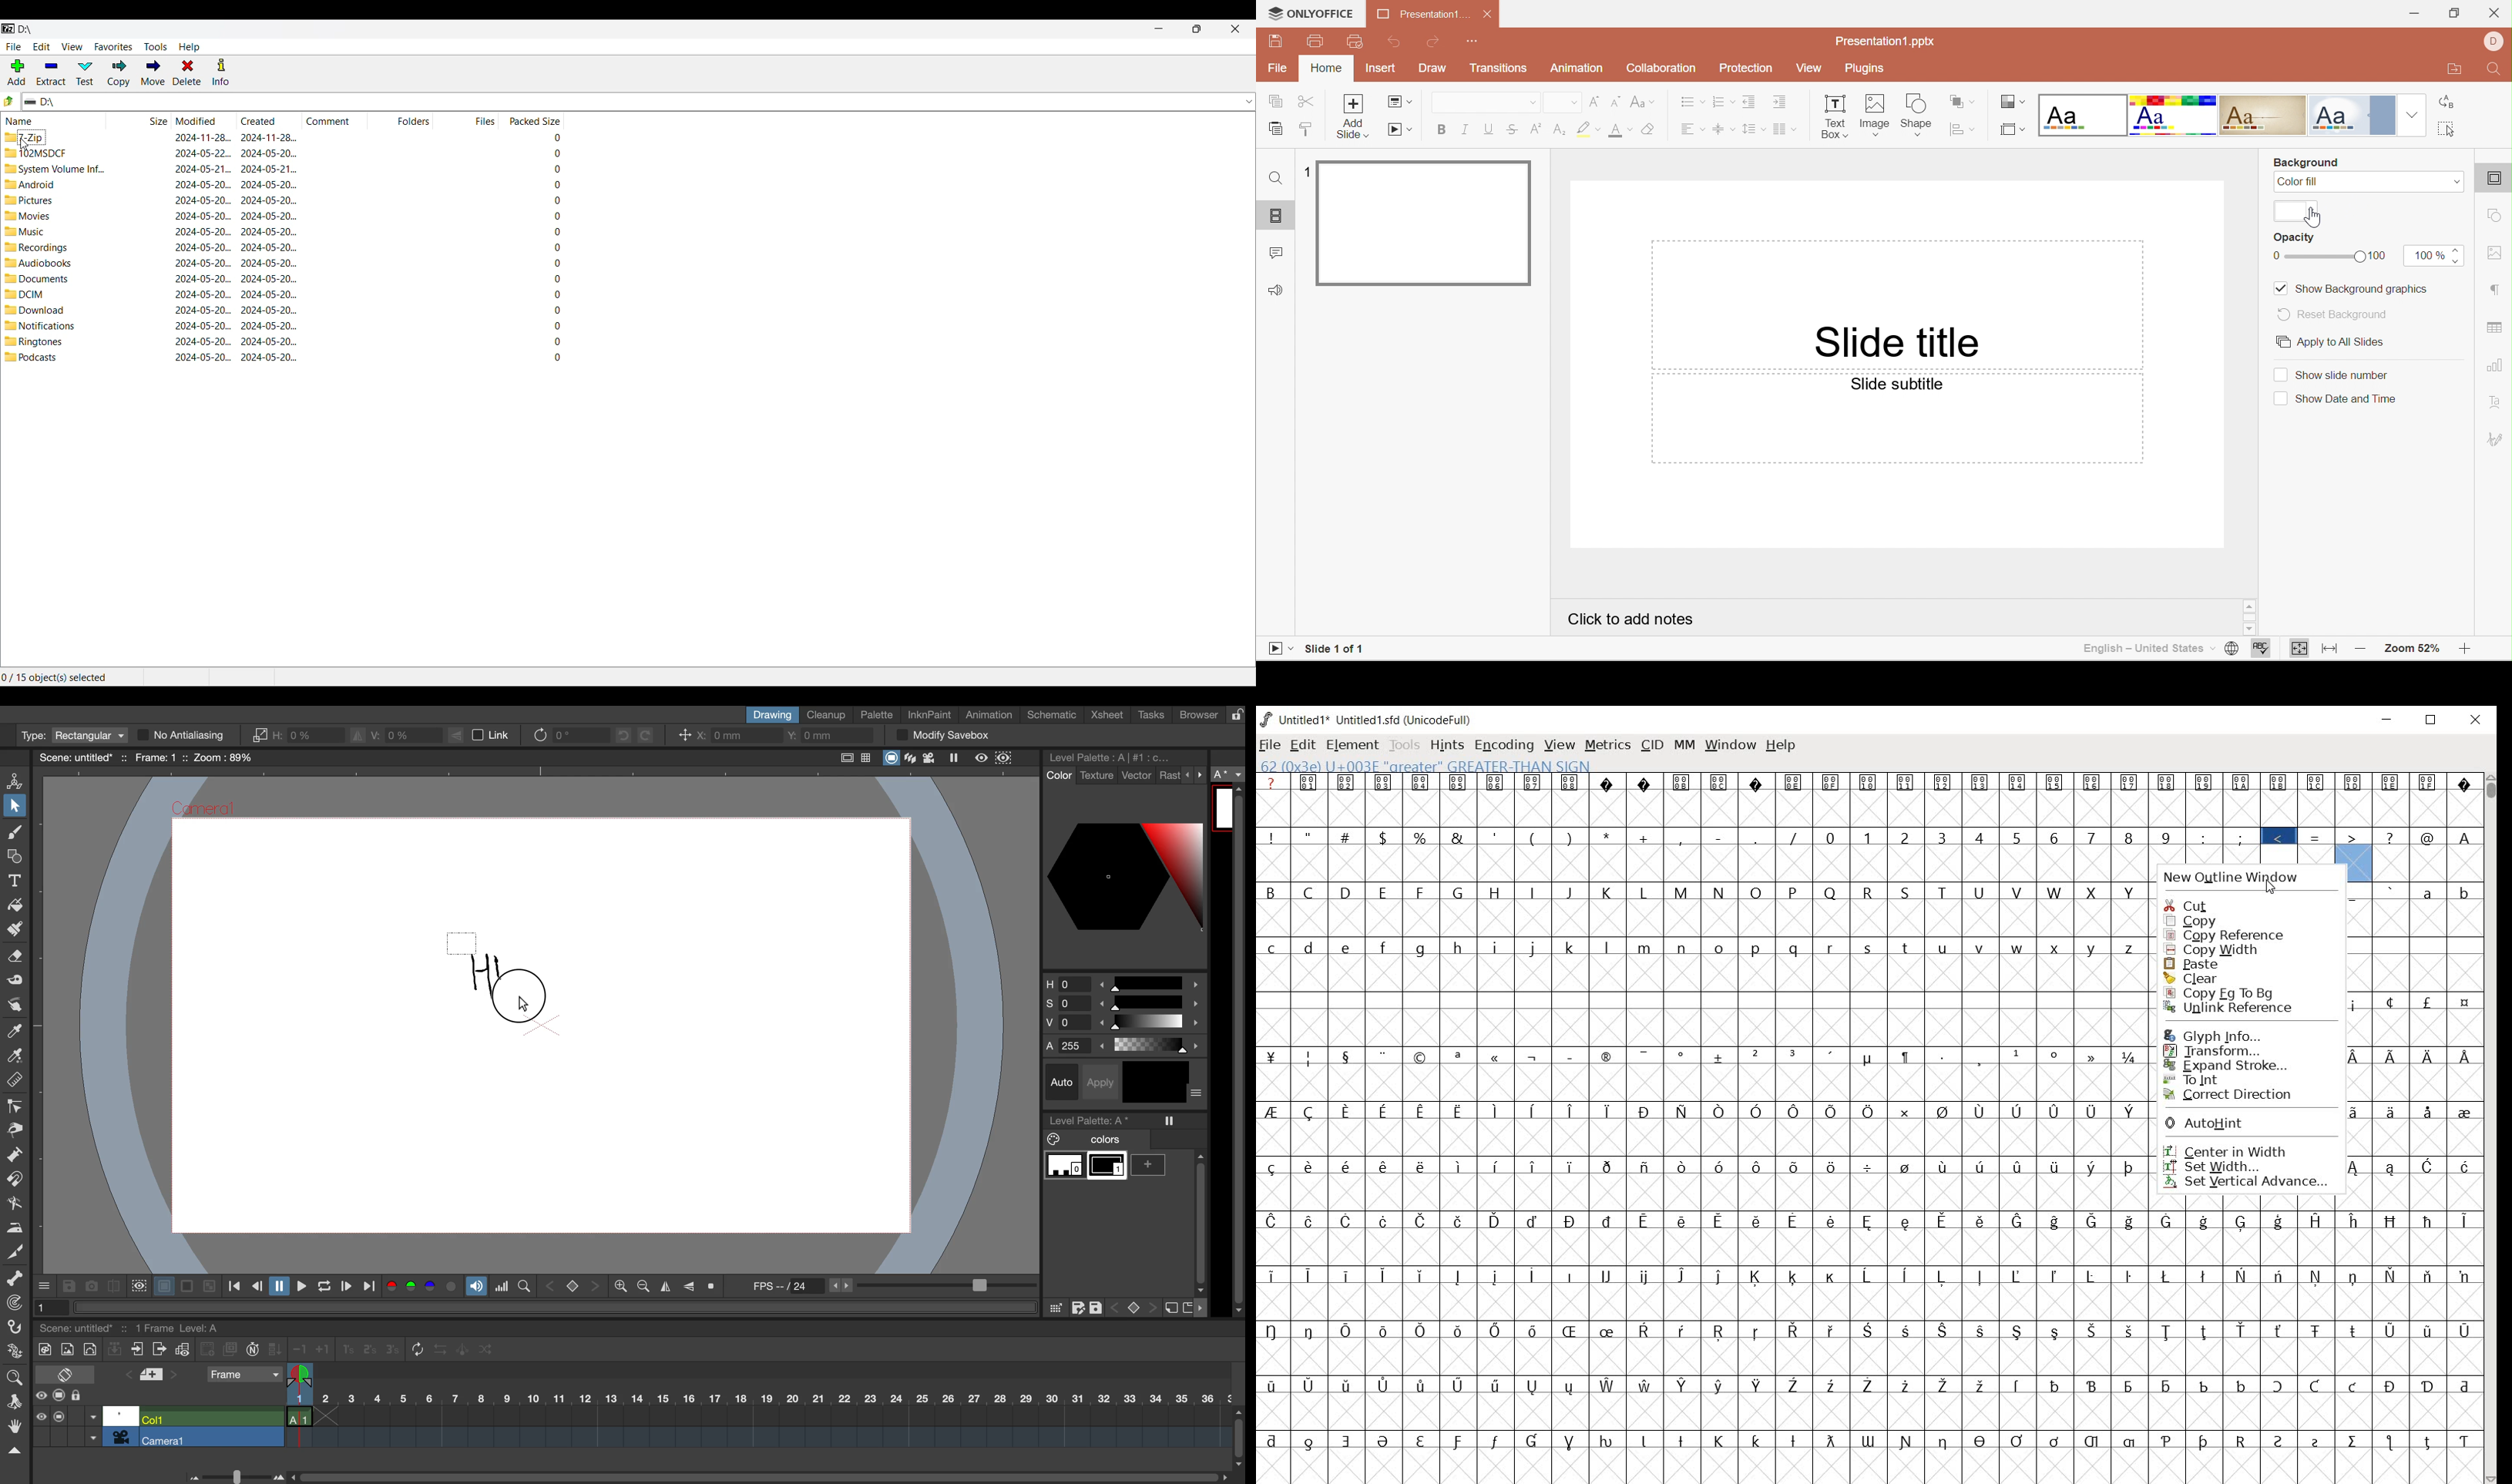 This screenshot has height=1484, width=2520. I want to click on modified date & time, so click(204, 342).